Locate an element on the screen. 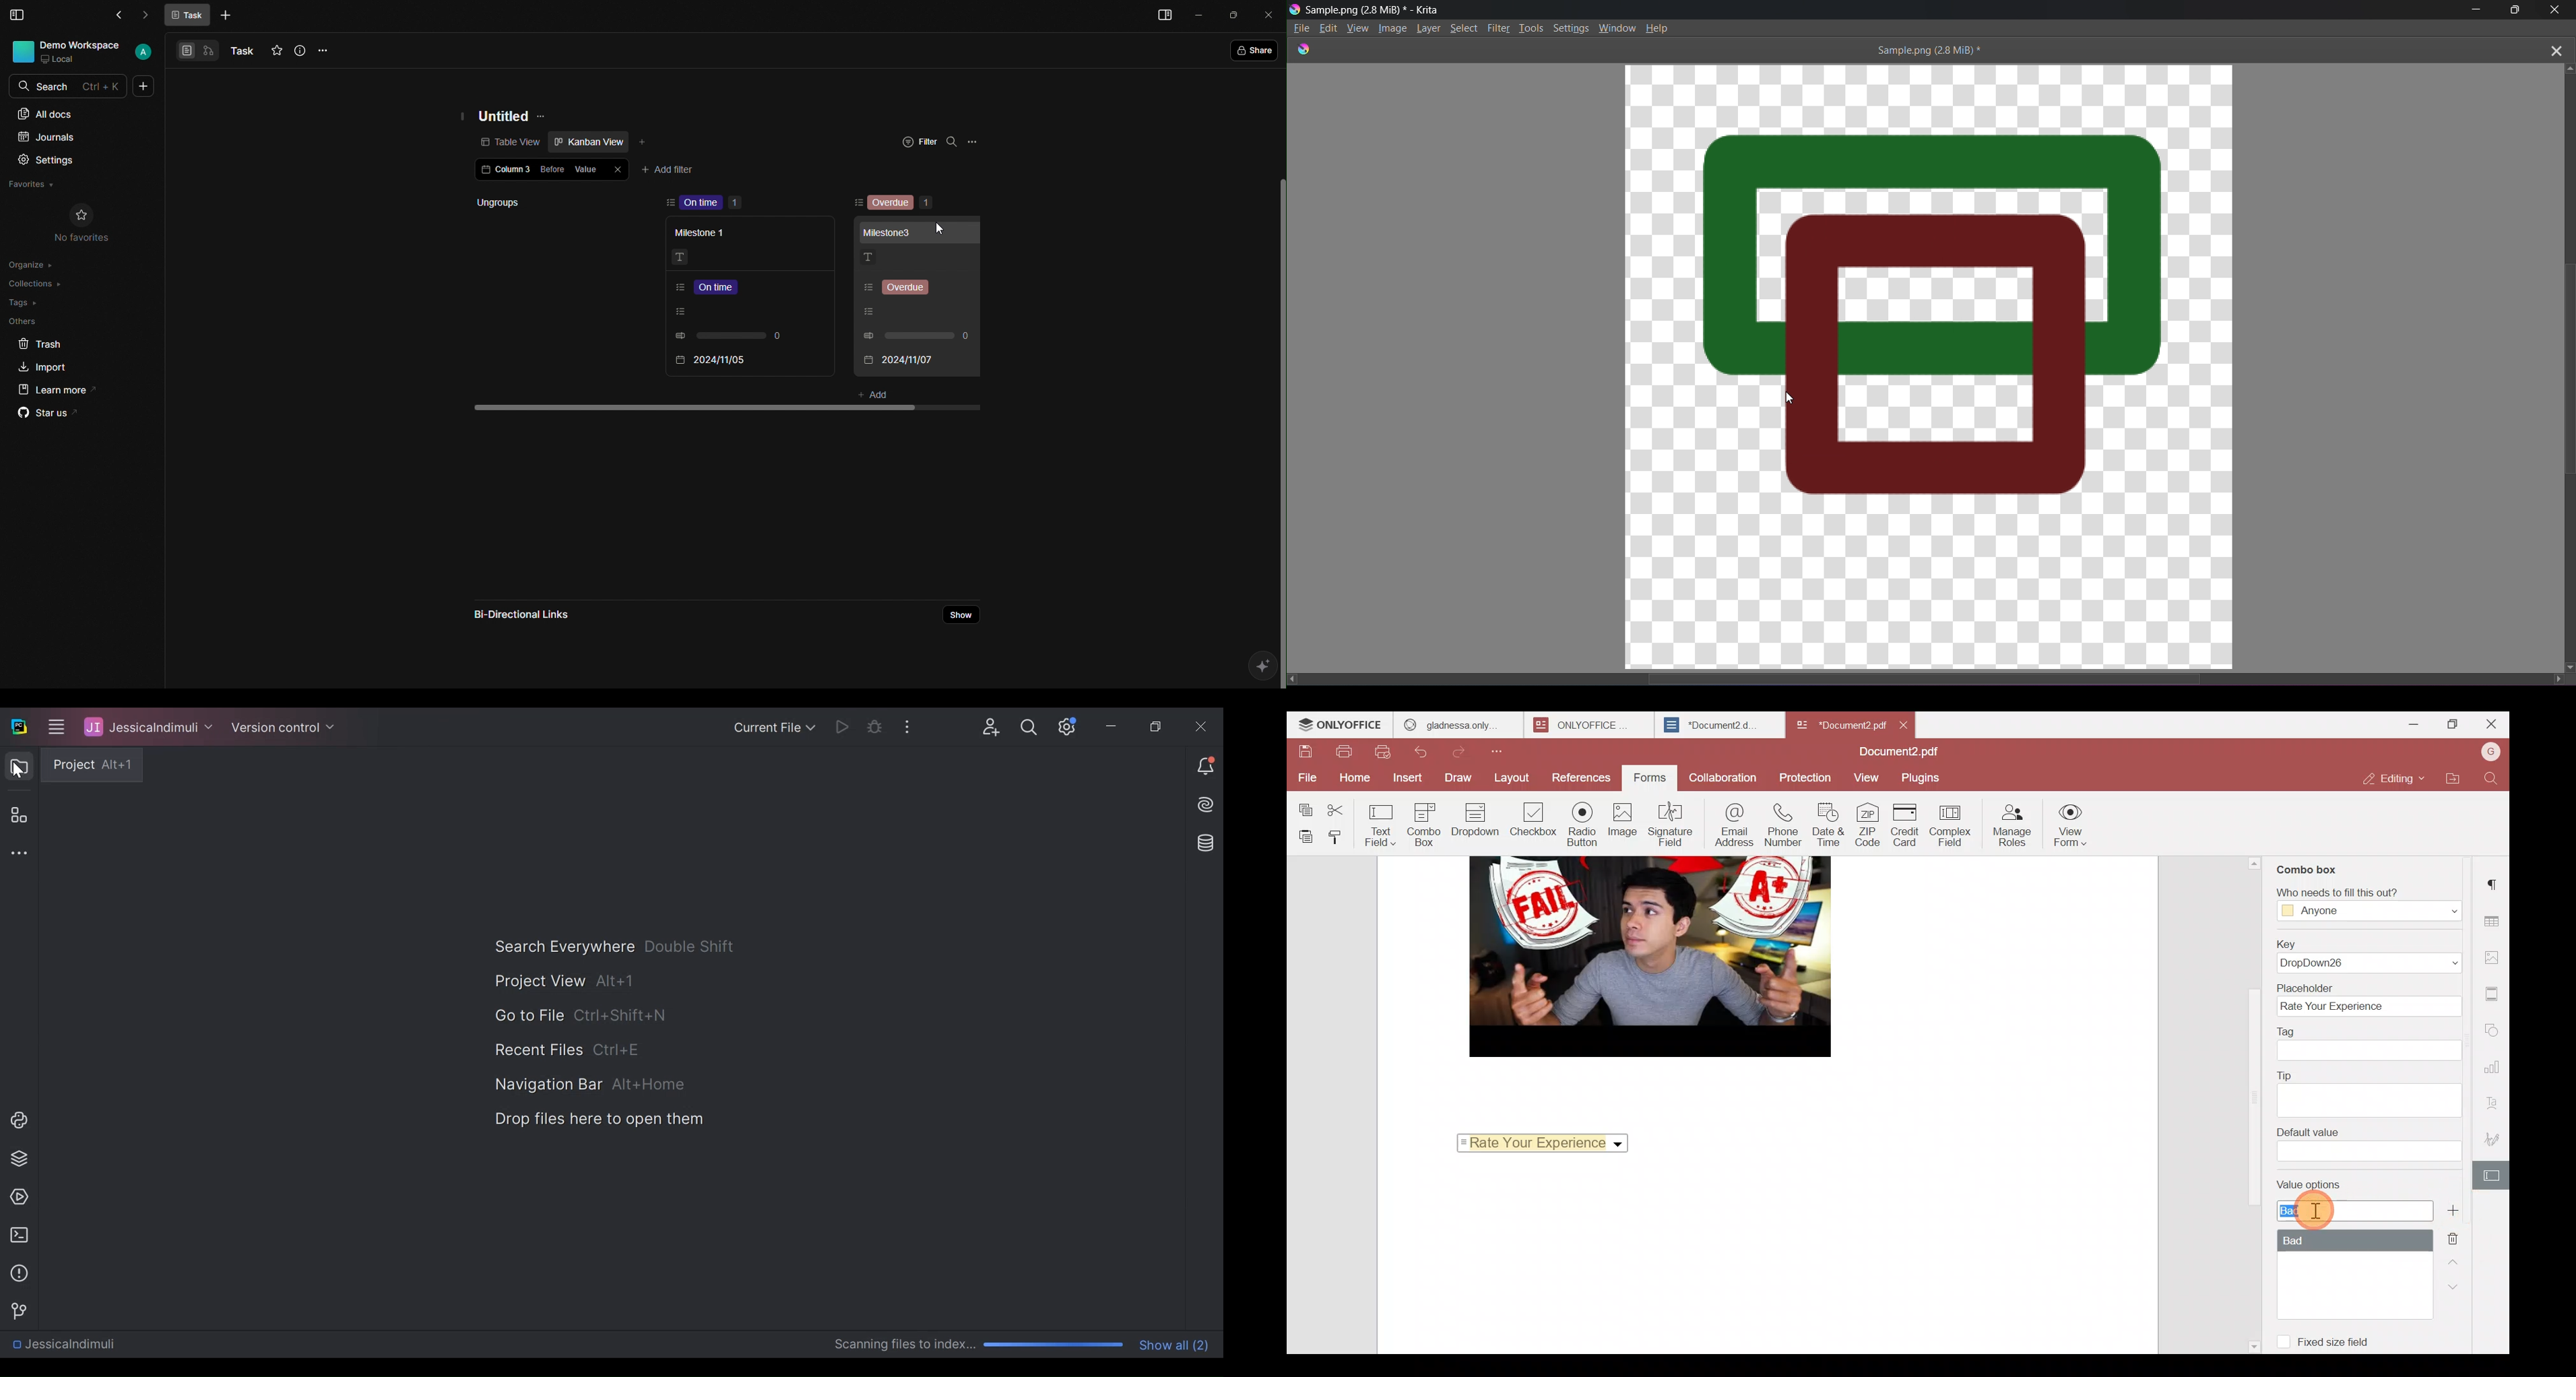 This screenshot has height=1400, width=2576. Listing is located at coordinates (885, 311).